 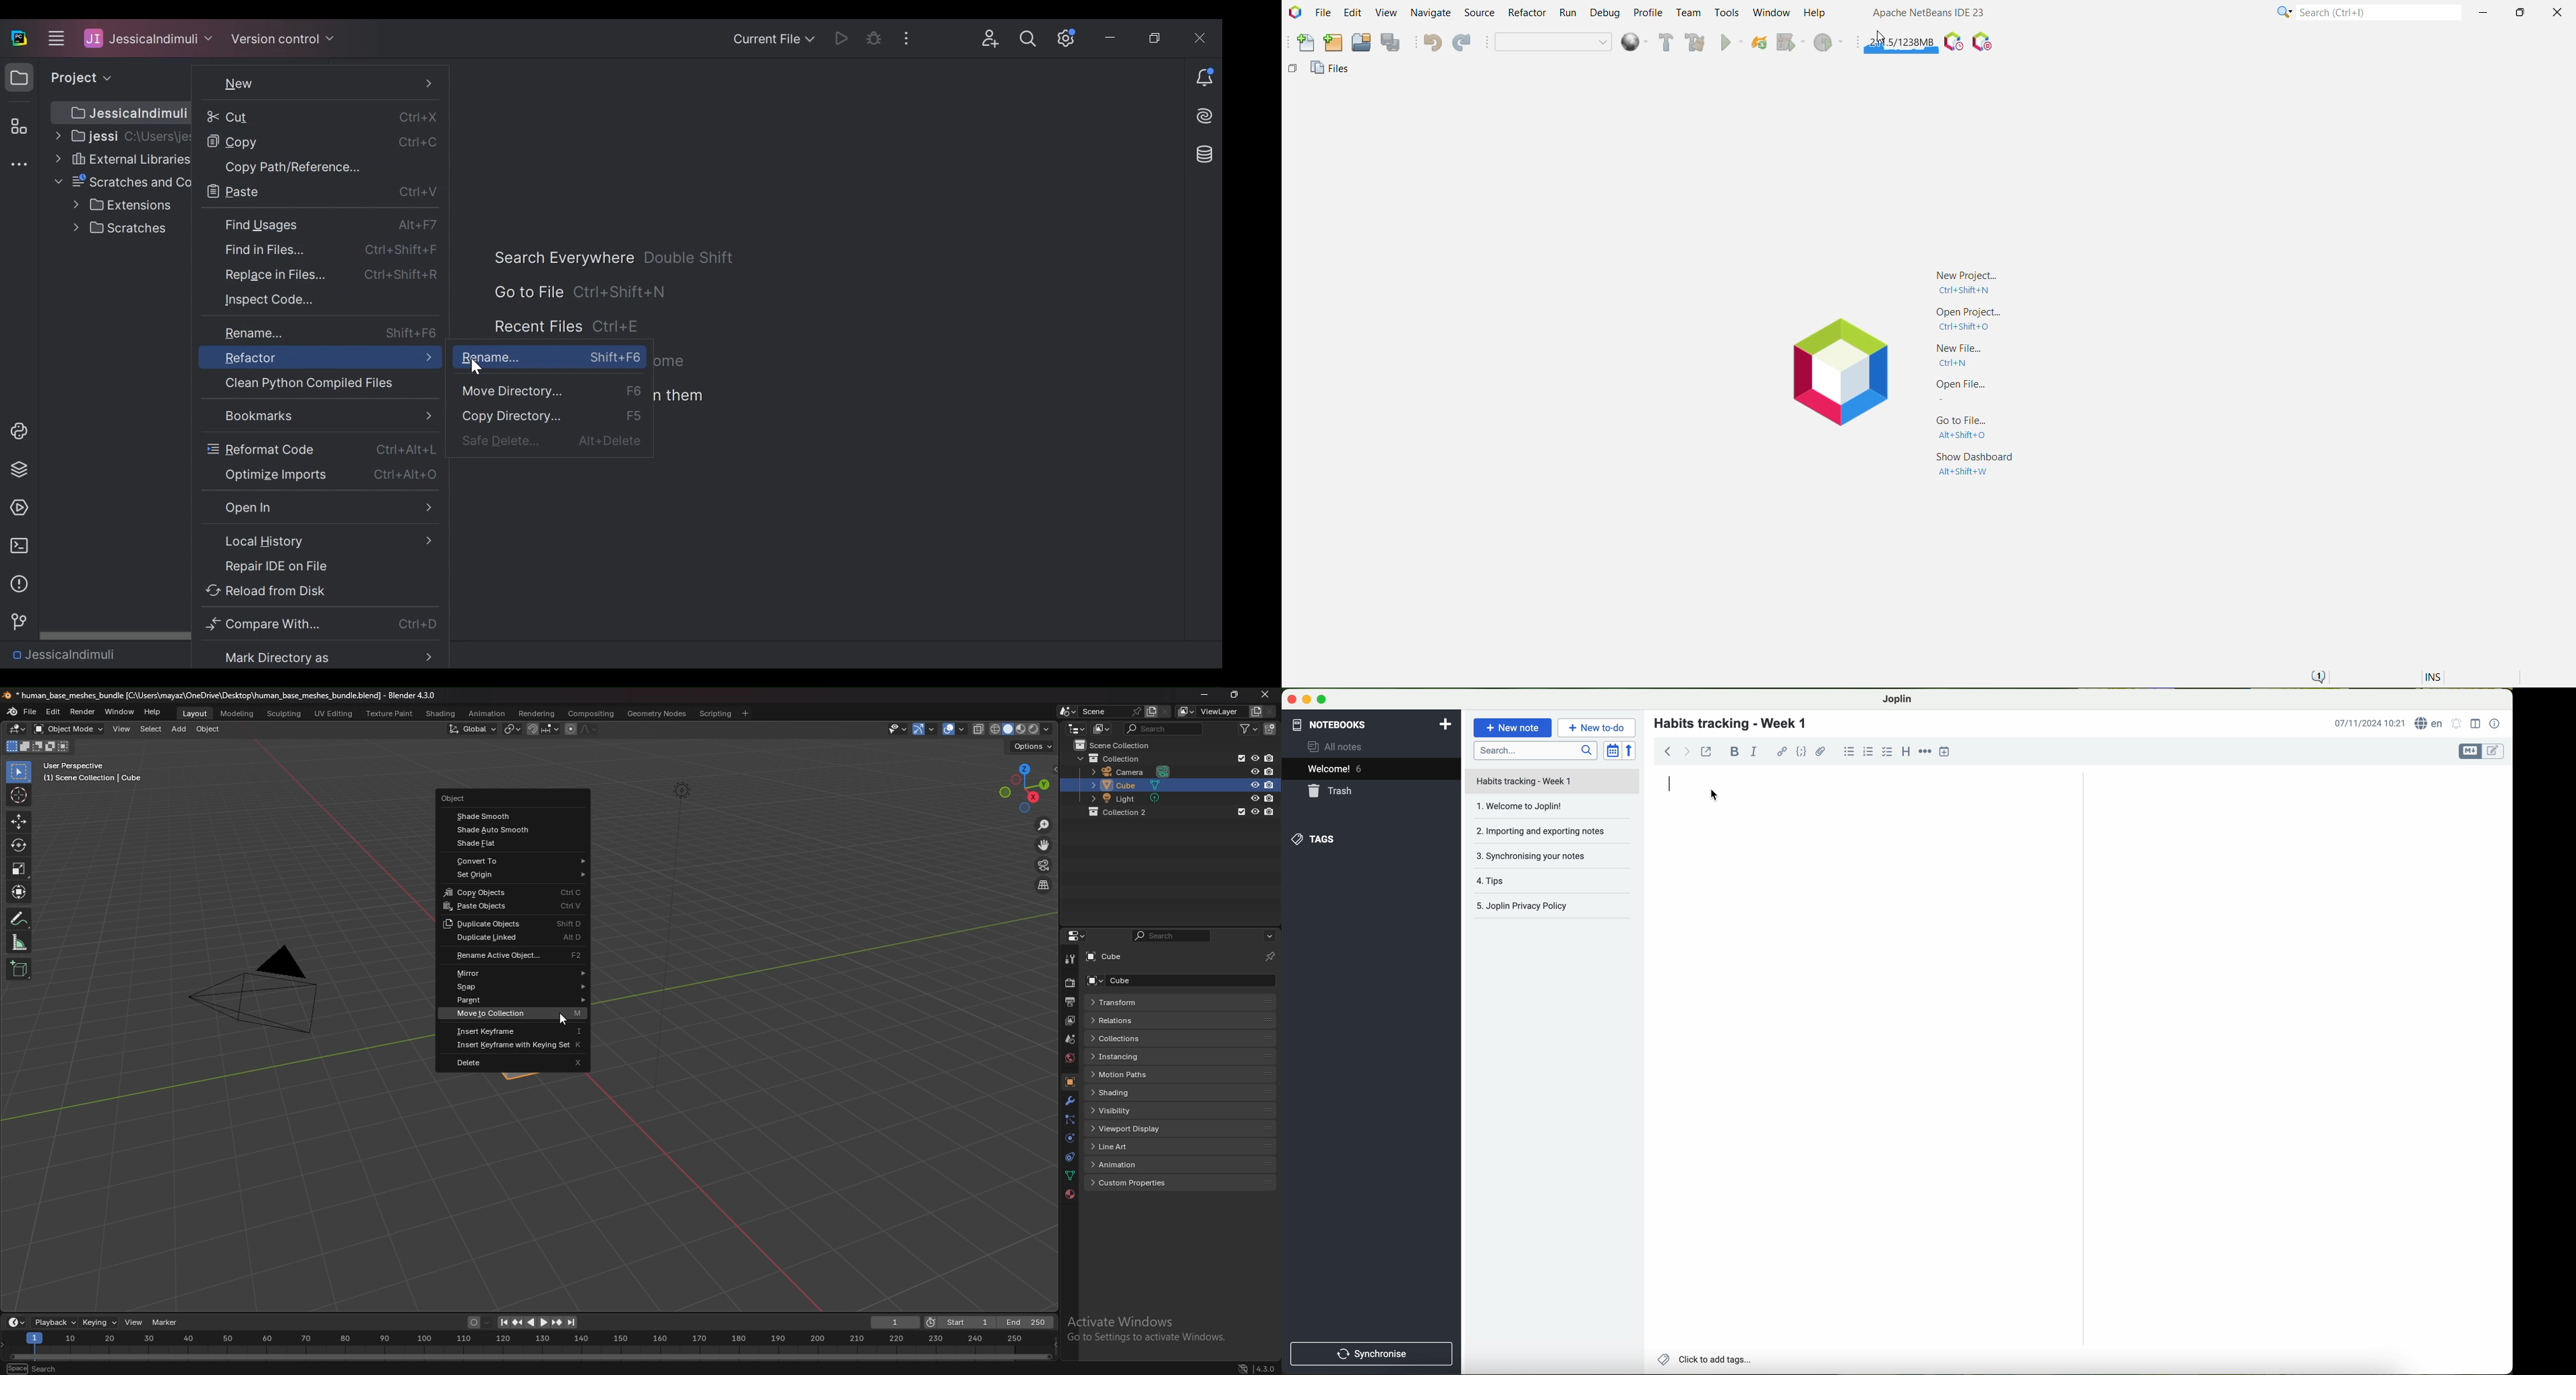 What do you see at coordinates (1849, 751) in the screenshot?
I see `bulleted list` at bounding box center [1849, 751].